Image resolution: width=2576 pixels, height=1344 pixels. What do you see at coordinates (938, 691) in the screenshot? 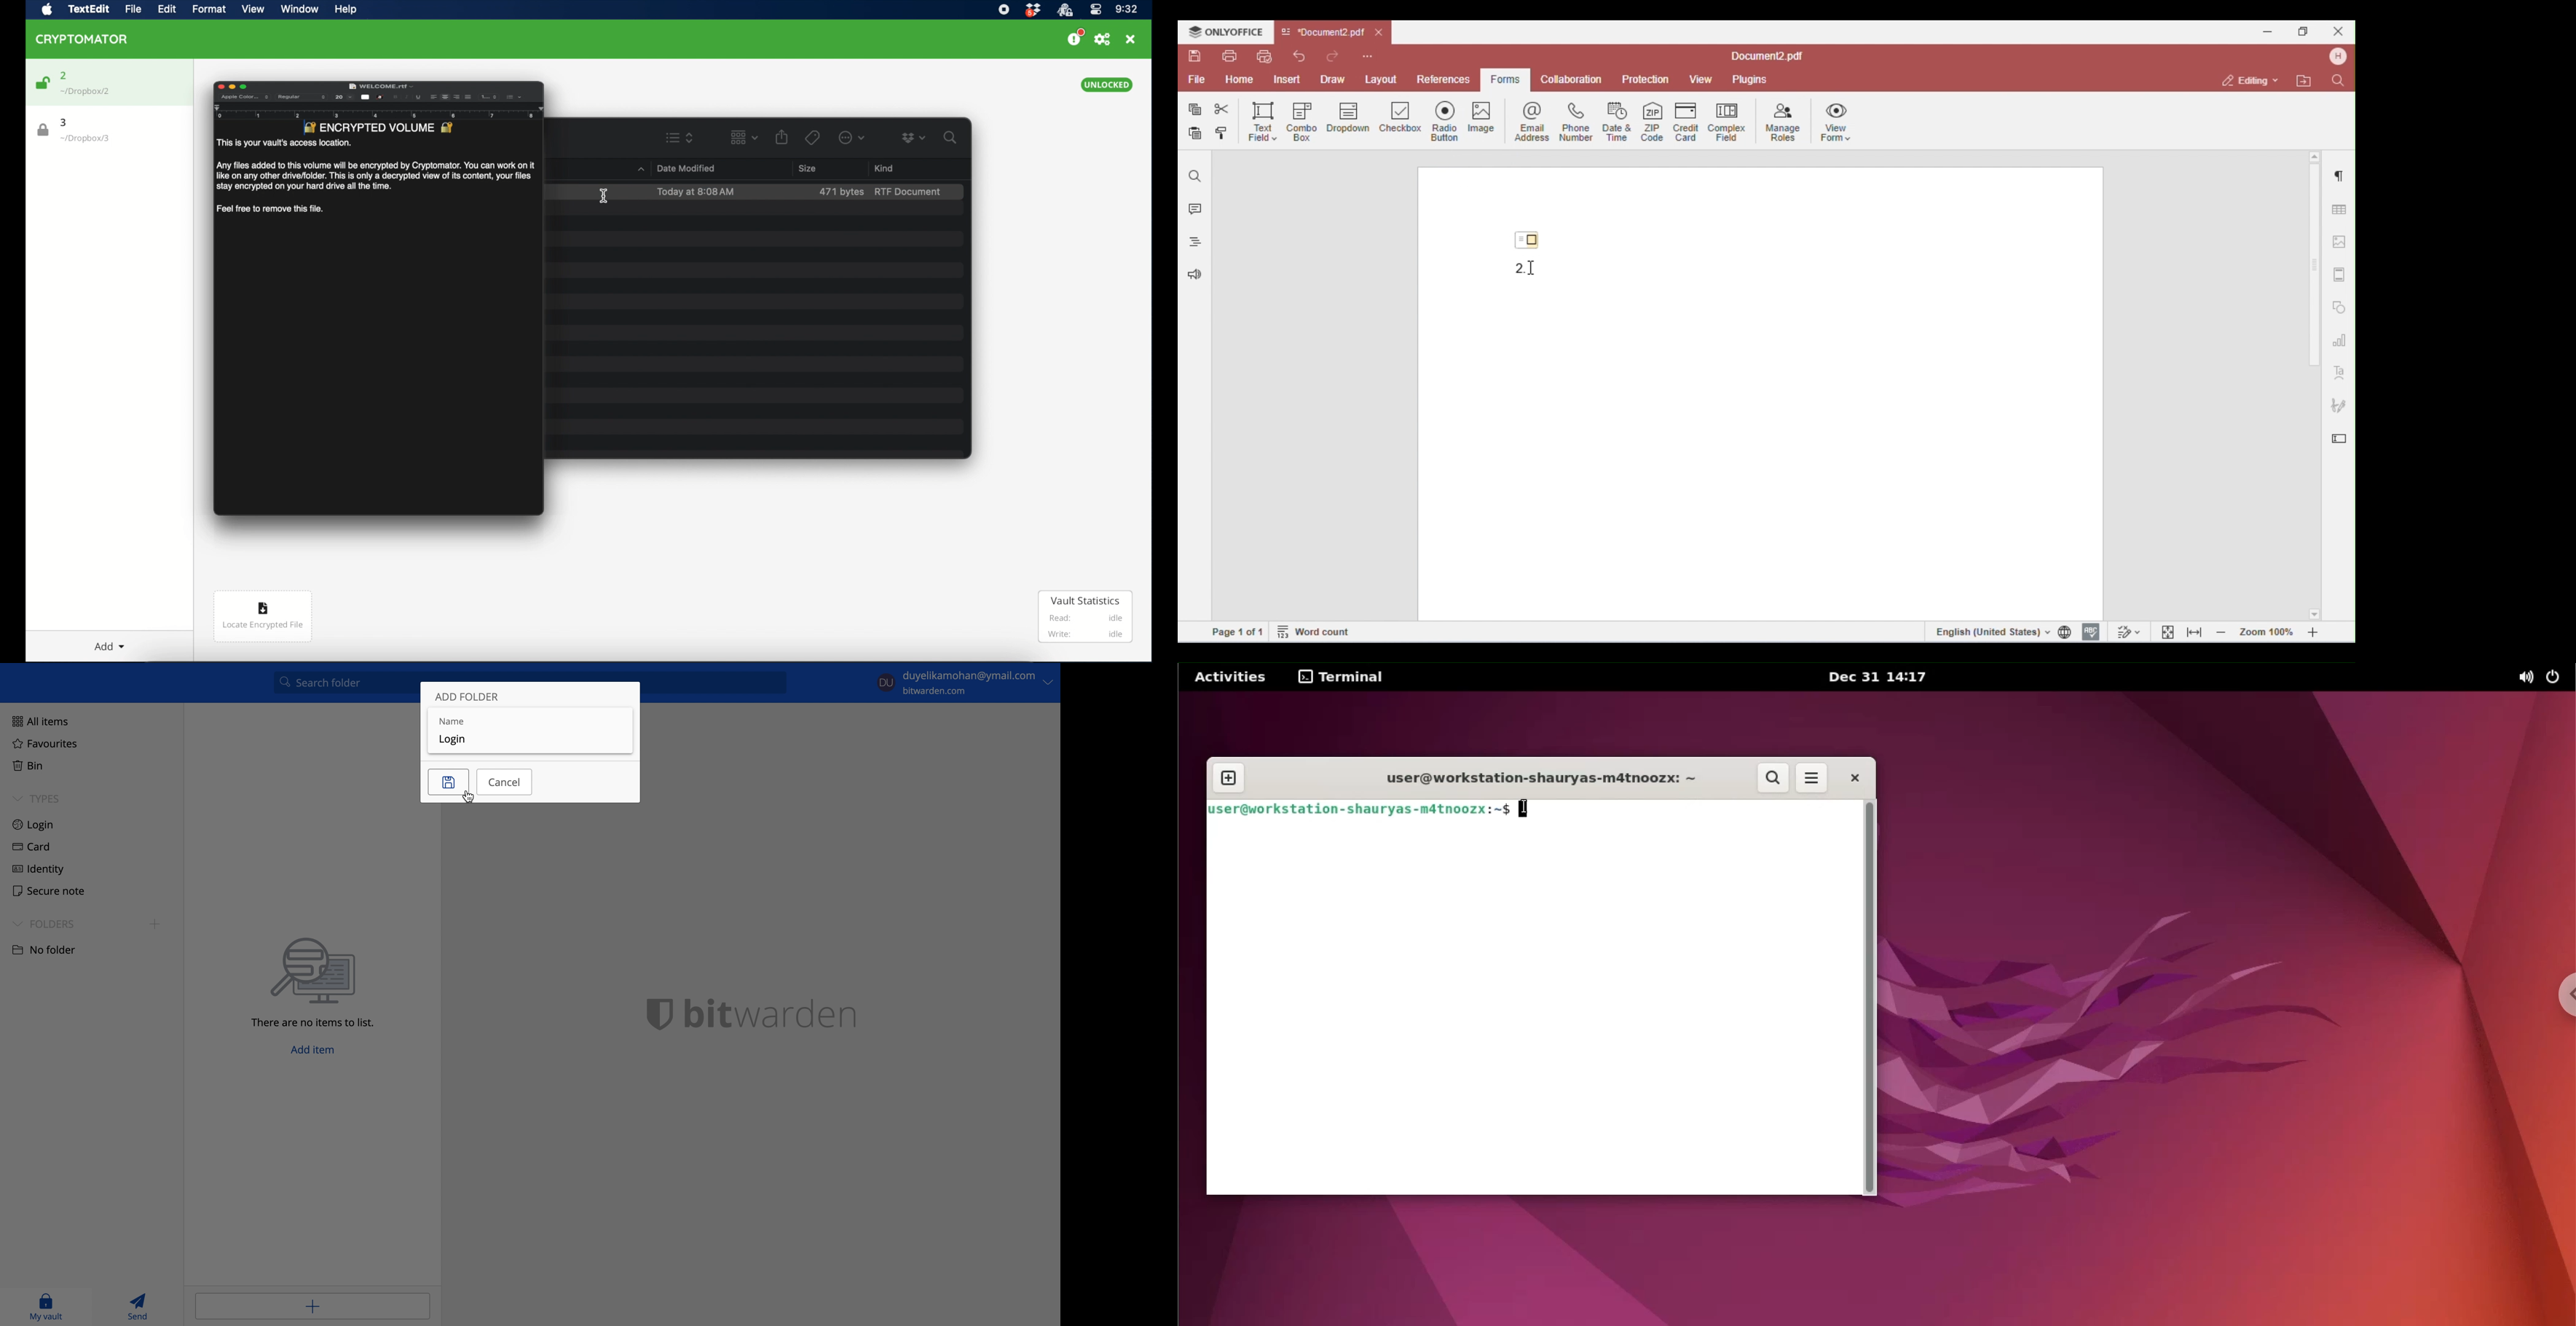
I see `bitwarden.com` at bounding box center [938, 691].